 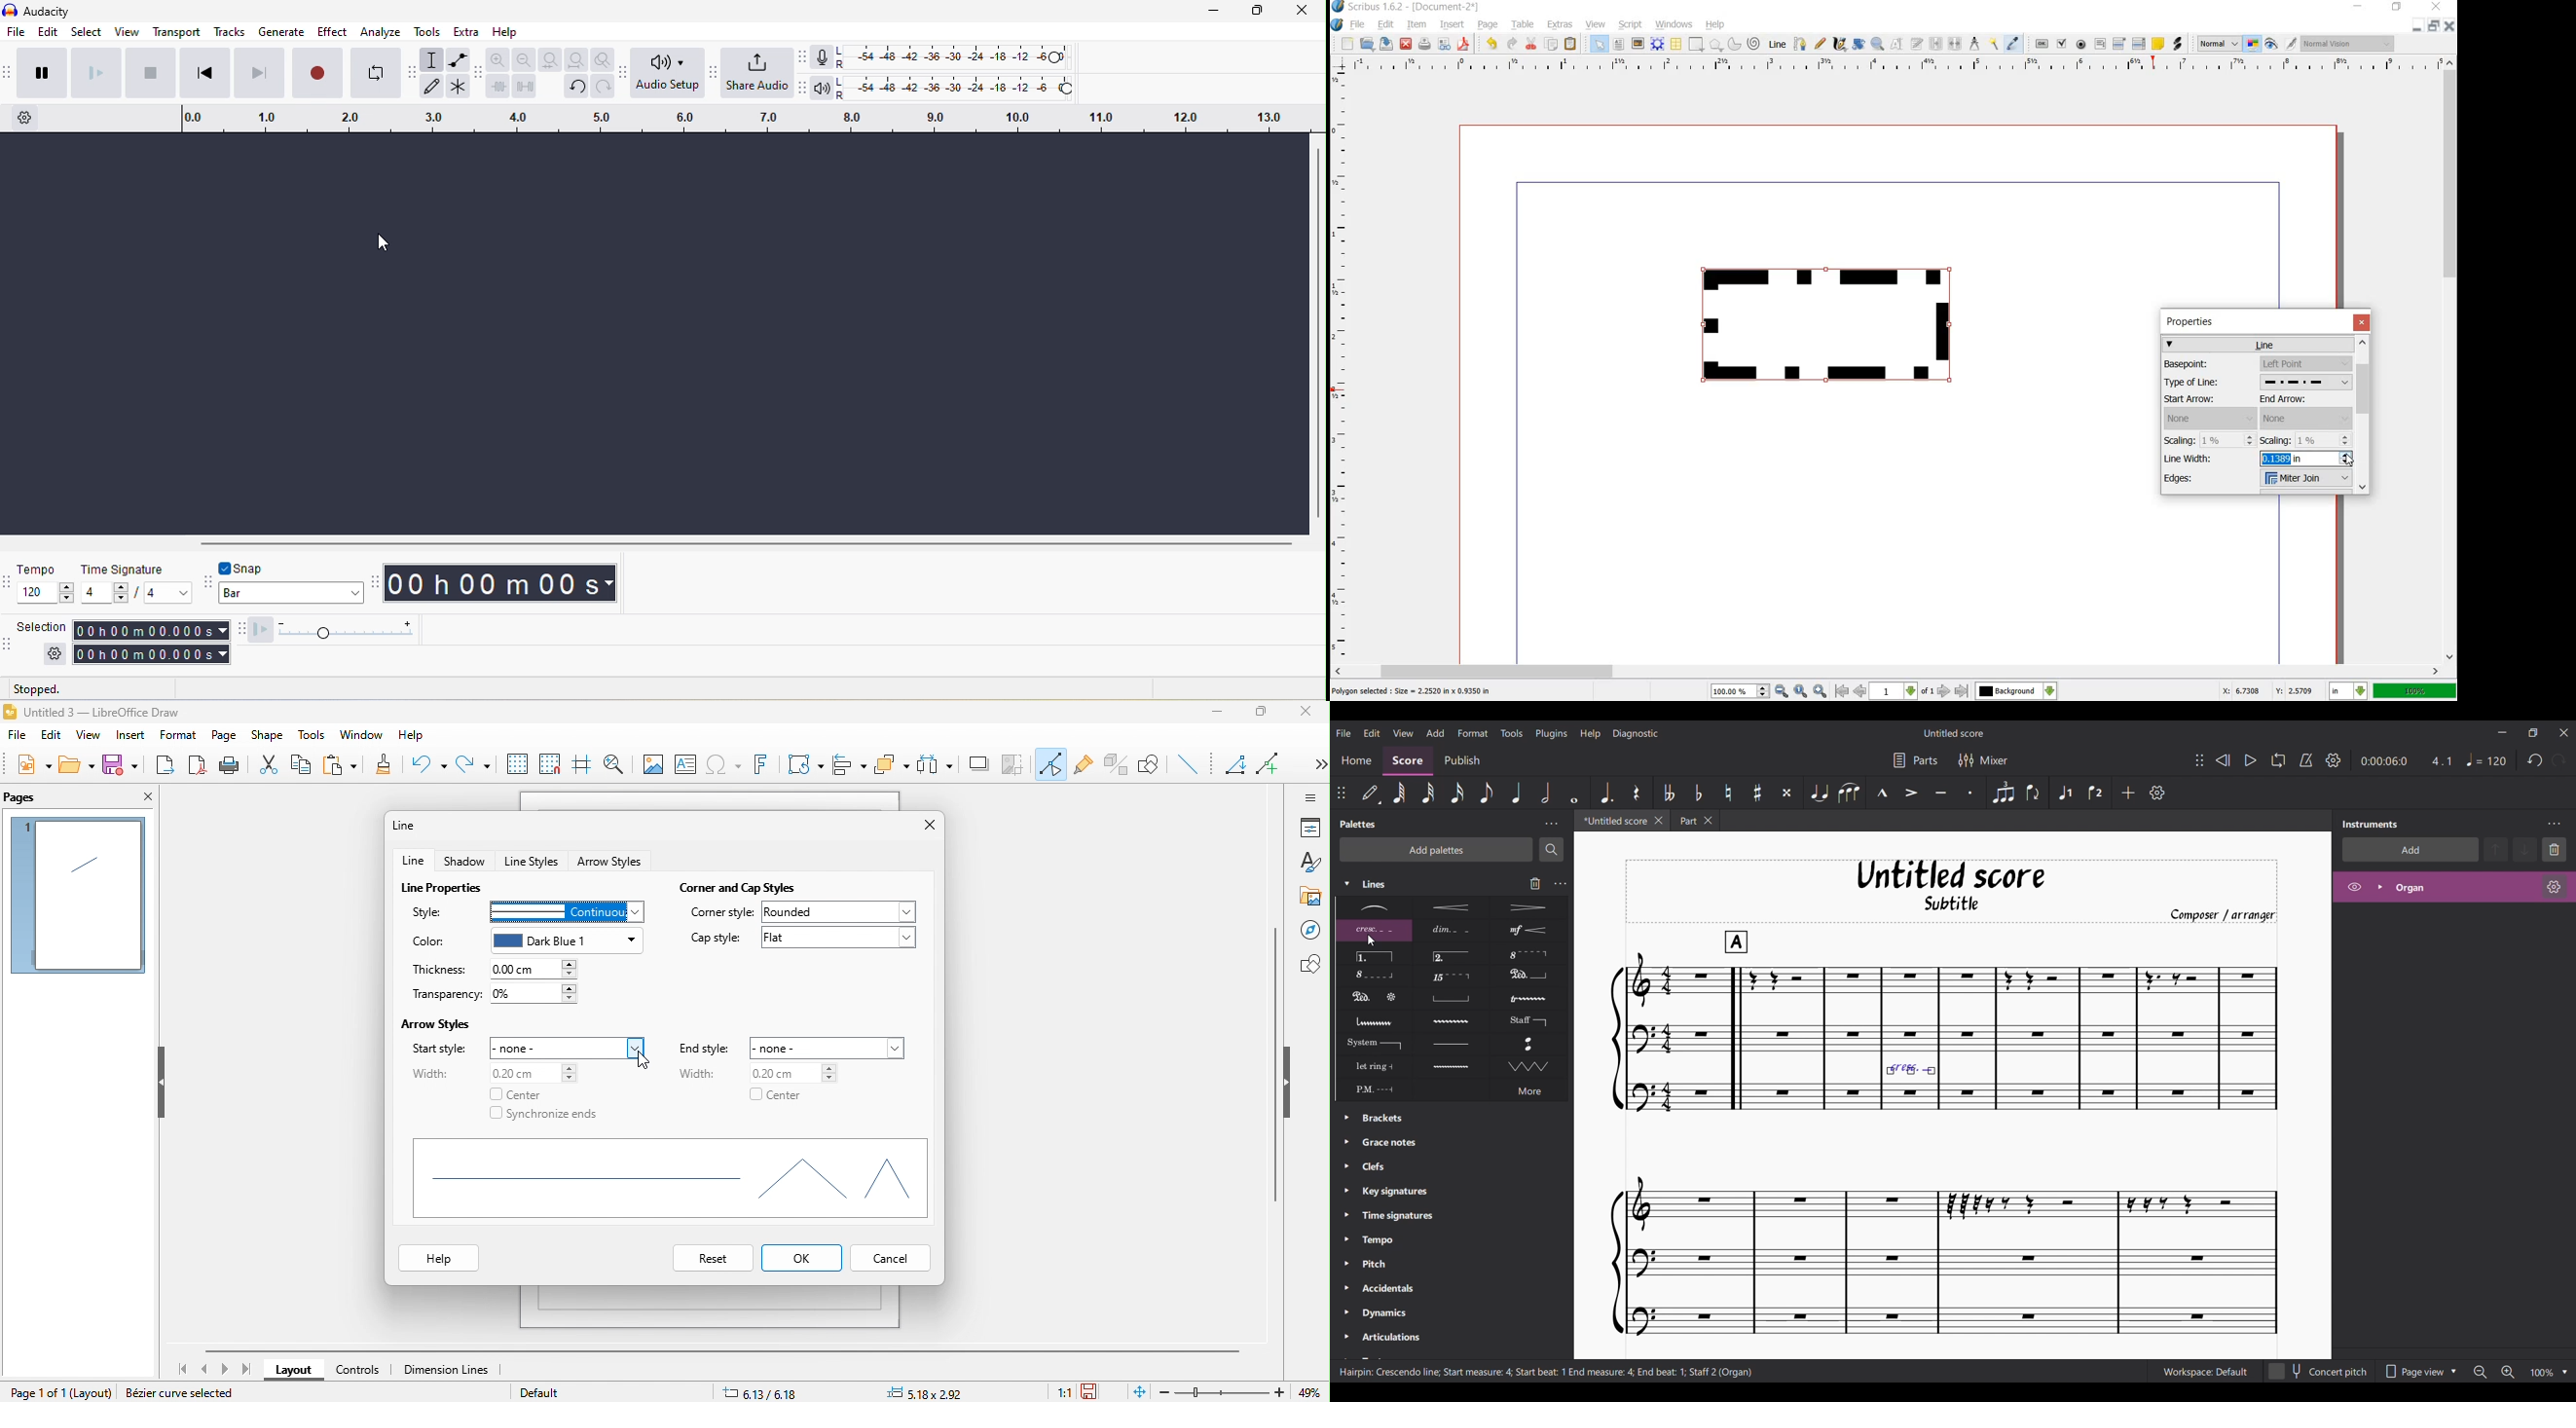 I want to click on Collapse Lines, so click(x=1413, y=884).